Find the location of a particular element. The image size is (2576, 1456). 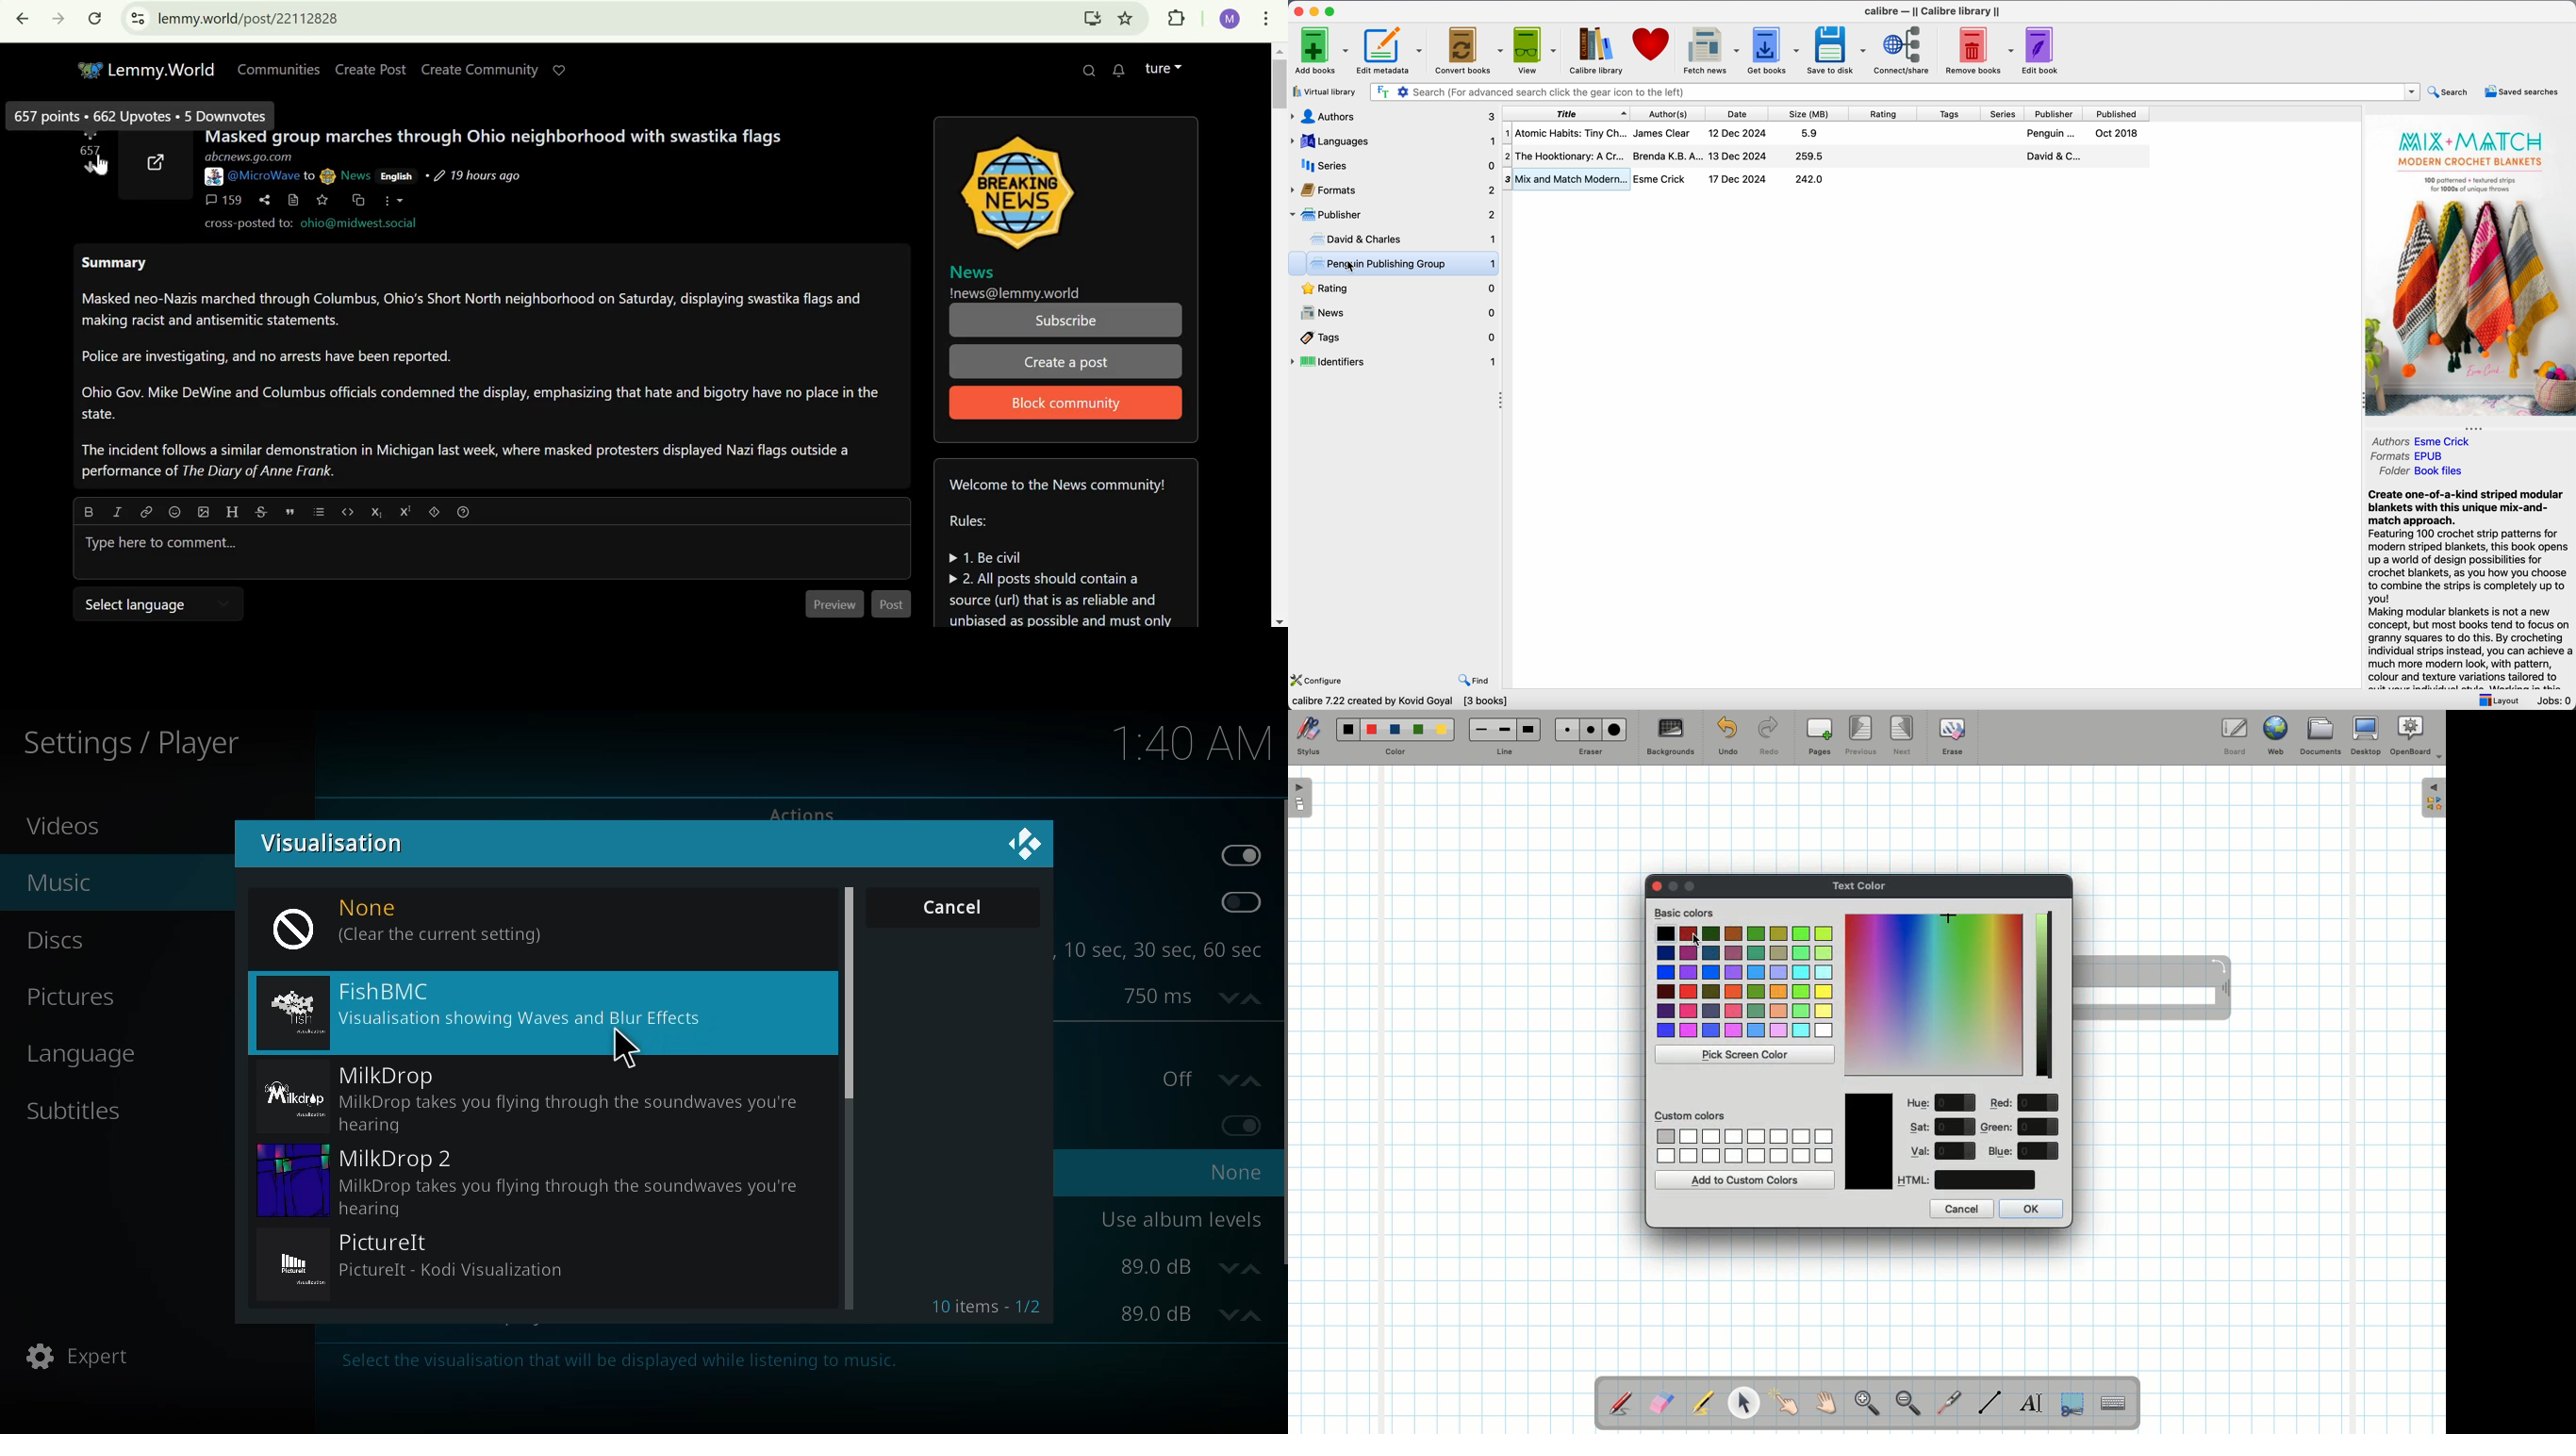

The Hocktionary is located at coordinates (1825, 154).